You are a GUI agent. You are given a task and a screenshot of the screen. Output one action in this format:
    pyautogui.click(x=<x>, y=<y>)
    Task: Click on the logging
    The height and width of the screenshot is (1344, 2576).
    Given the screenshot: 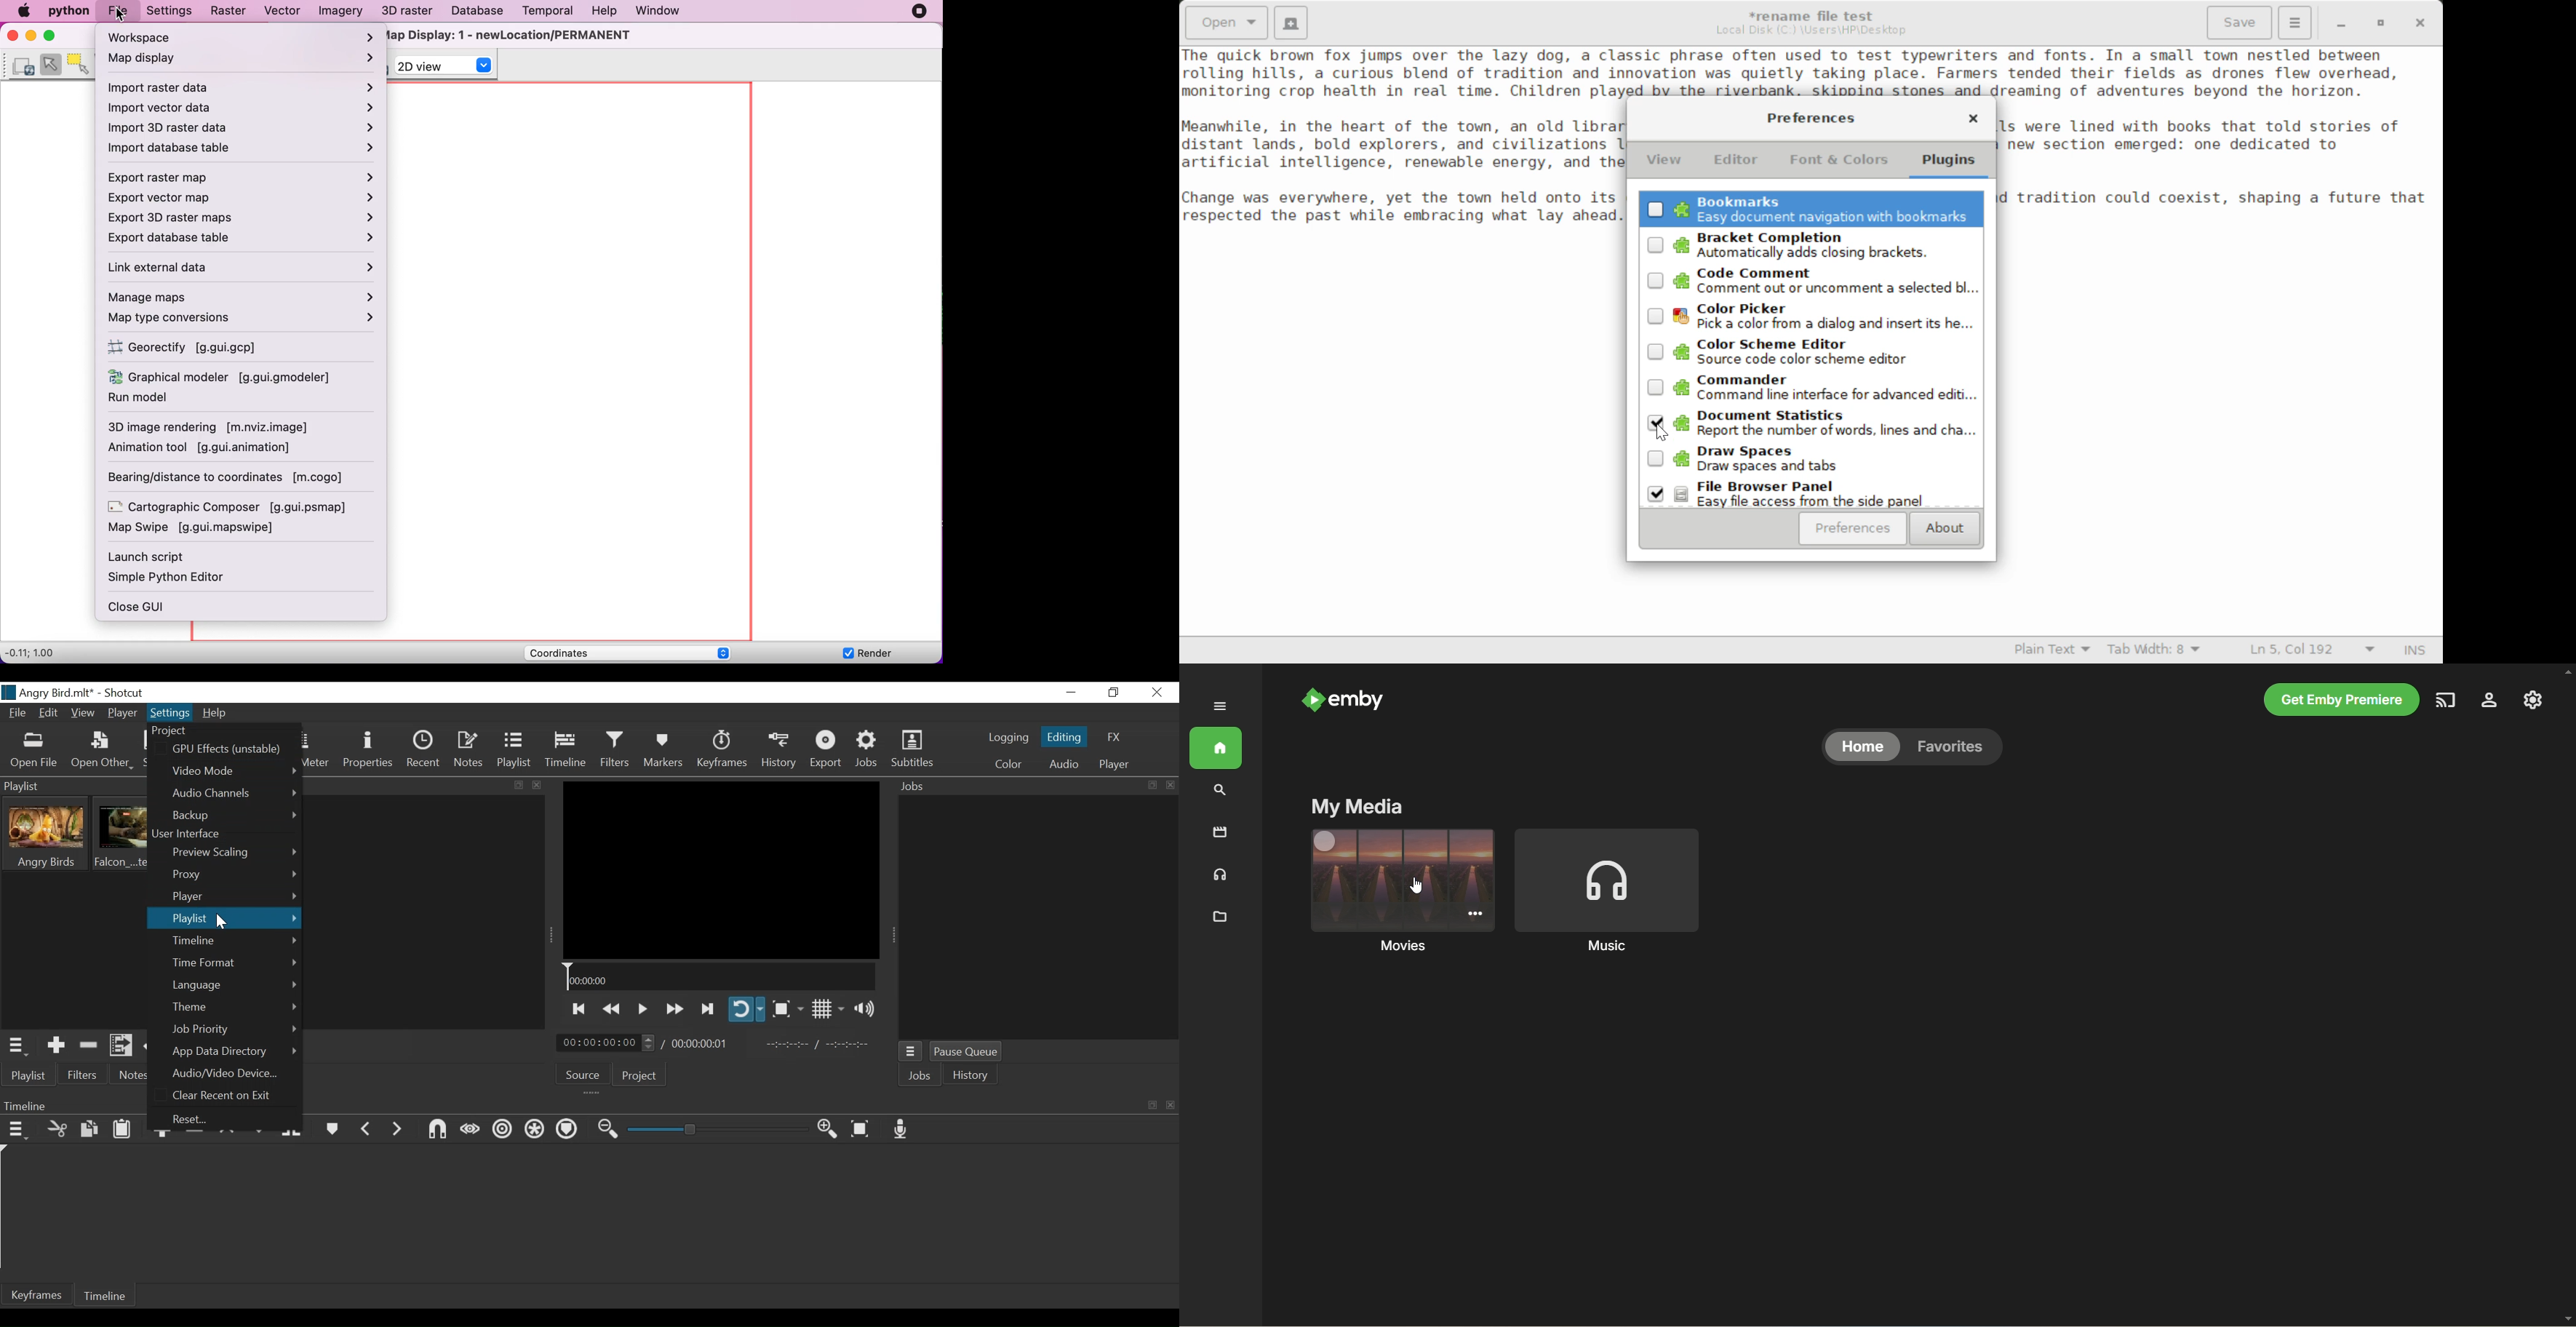 What is the action you would take?
    pyautogui.click(x=1007, y=737)
    